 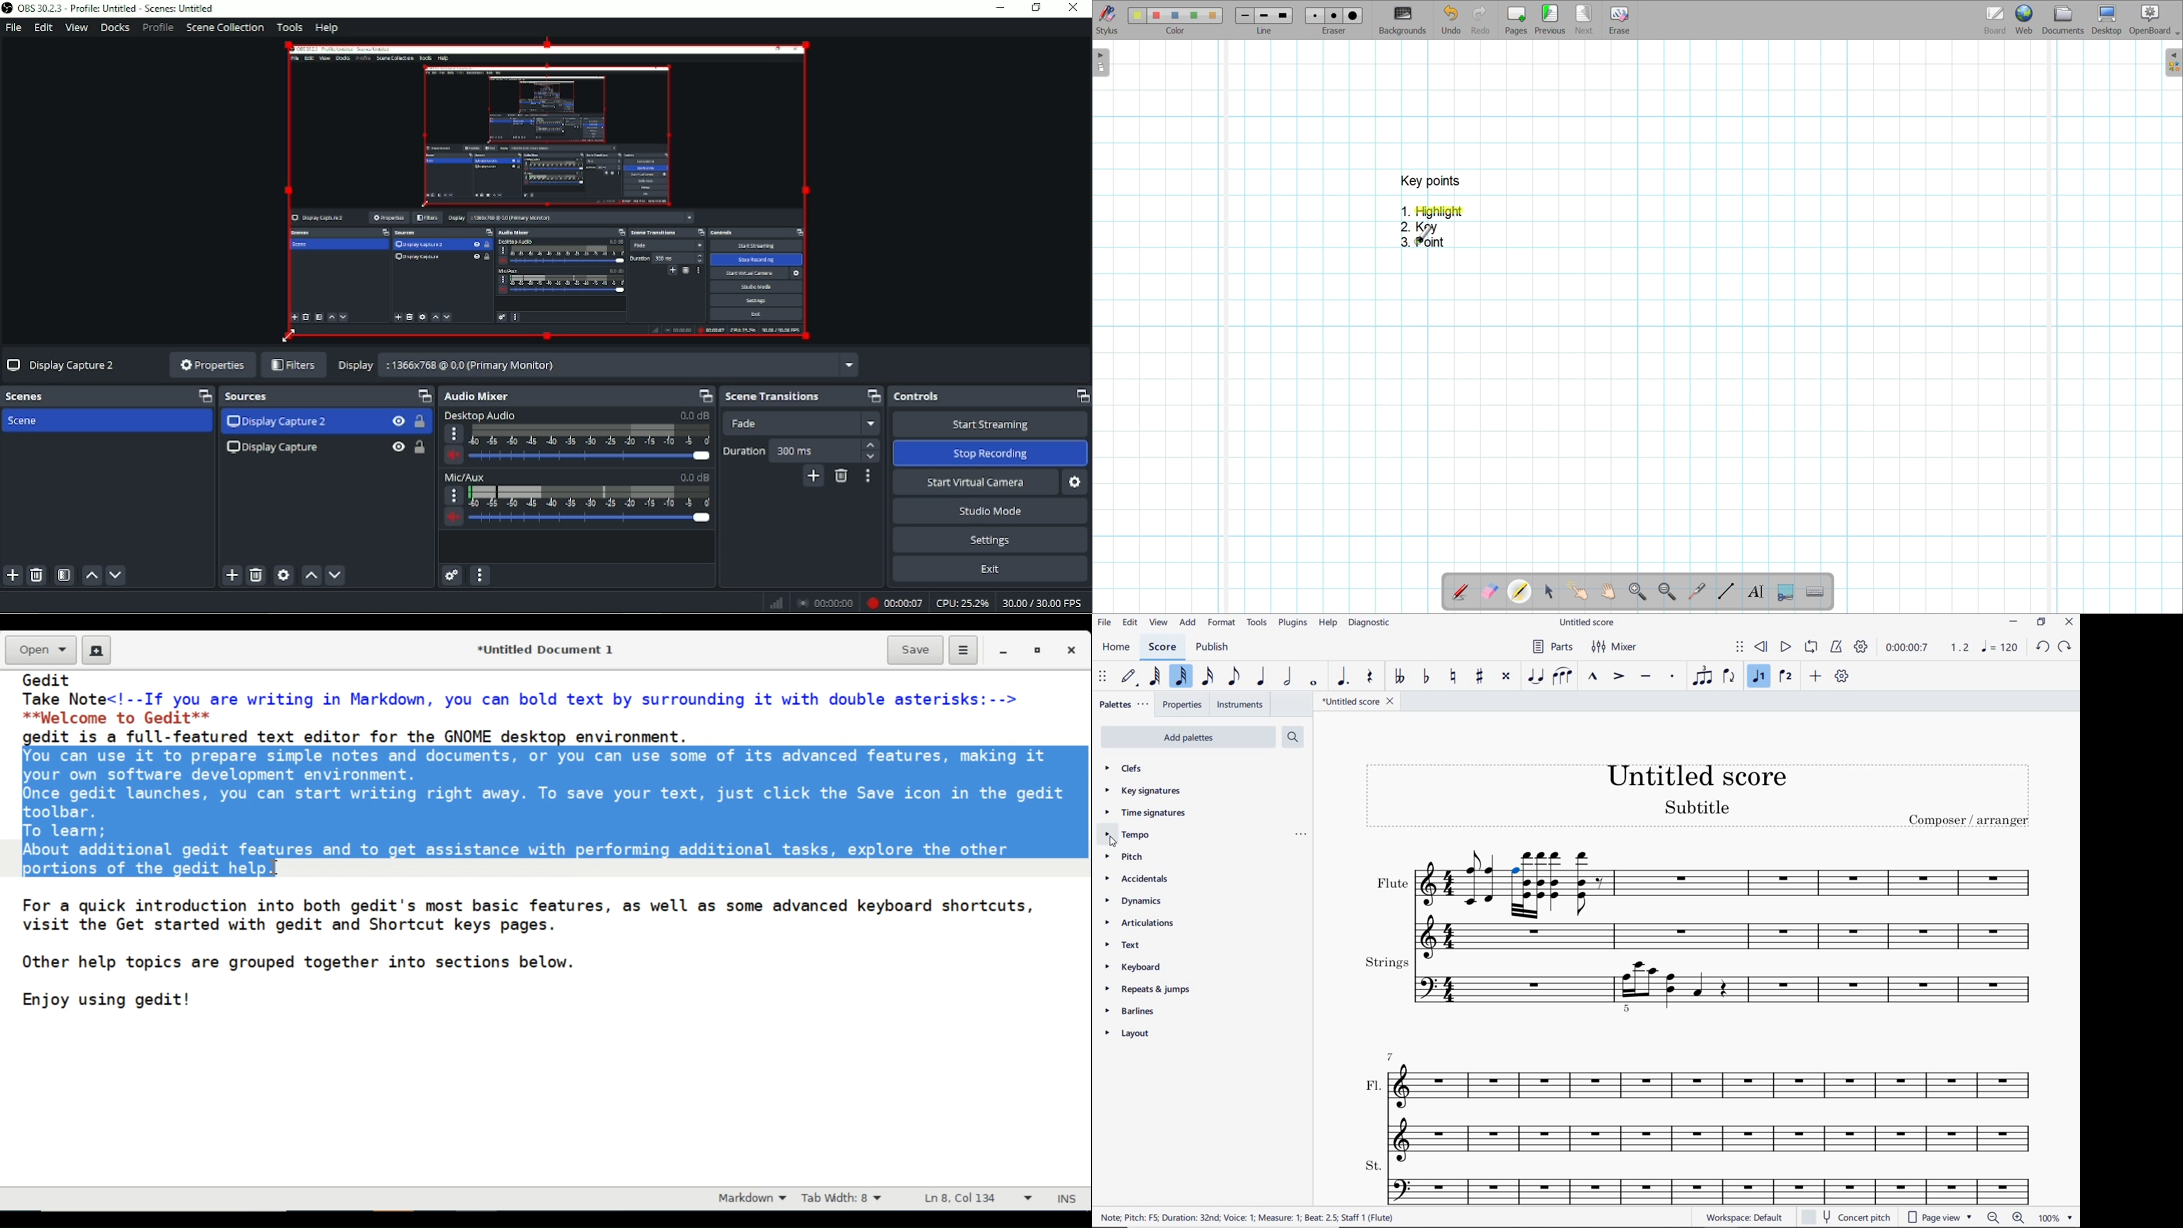 What do you see at coordinates (1590, 622) in the screenshot?
I see `file name` at bounding box center [1590, 622].